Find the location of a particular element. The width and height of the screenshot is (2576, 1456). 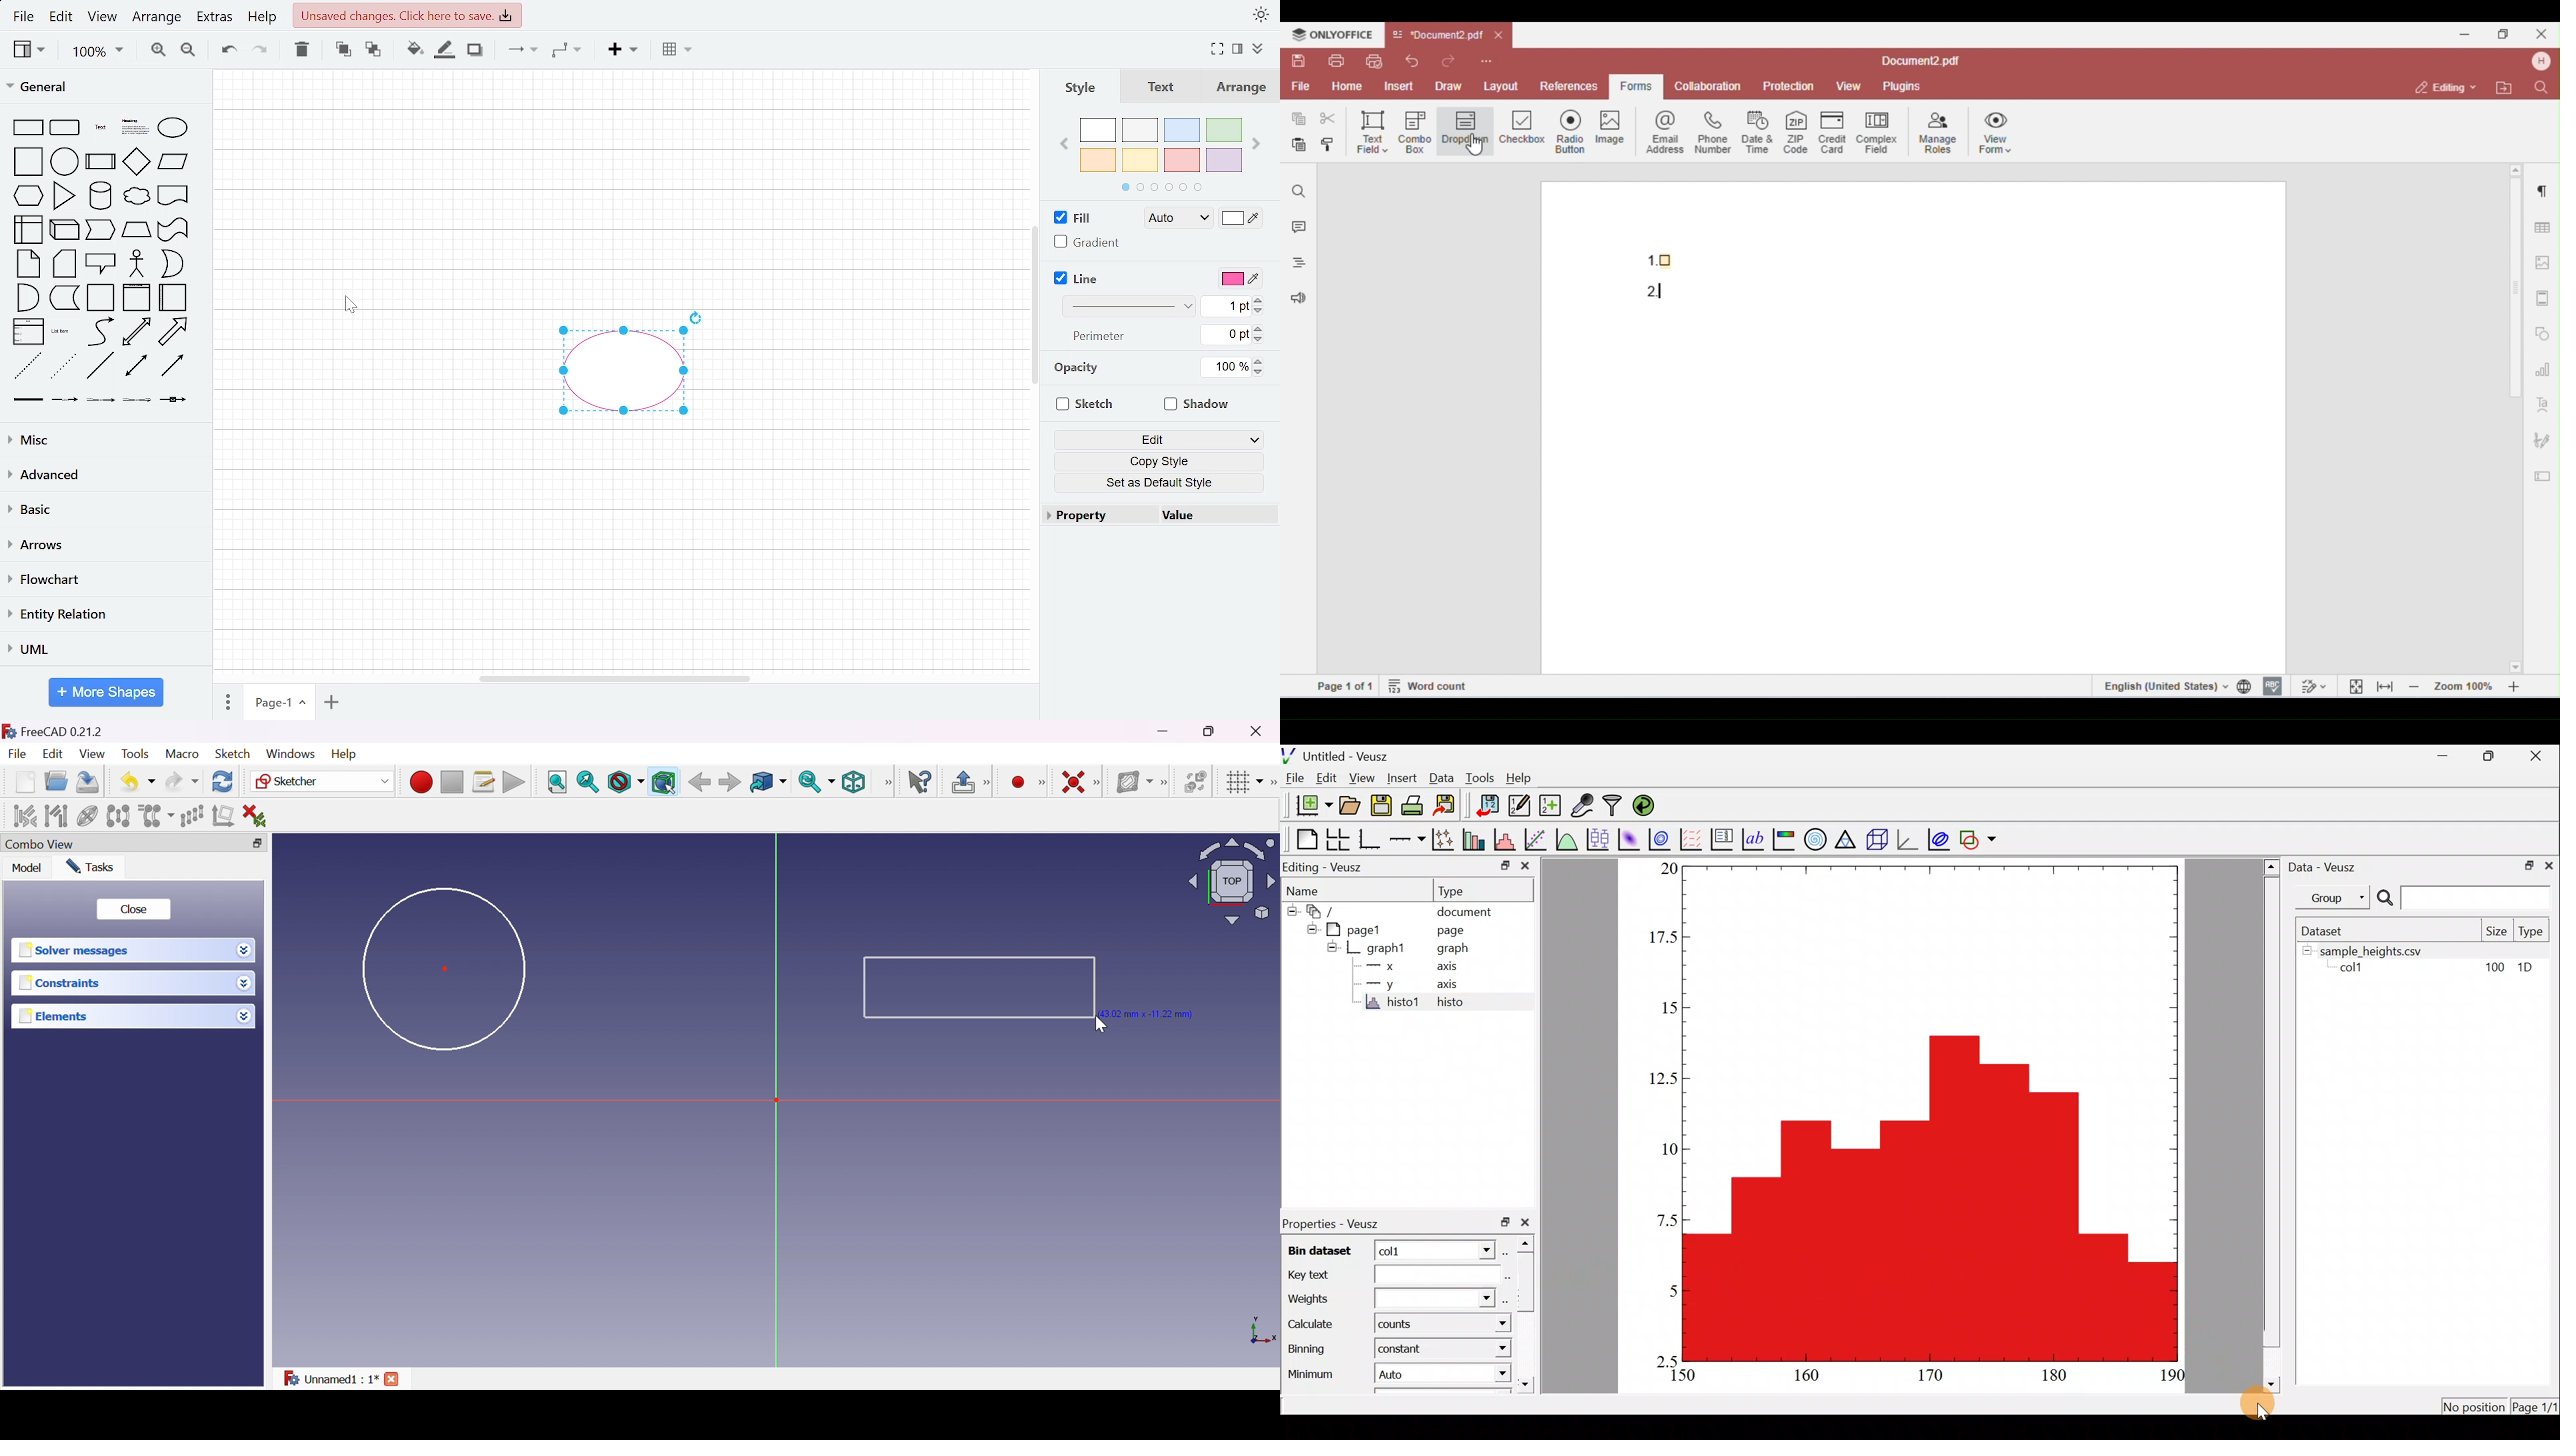

list item is located at coordinates (61, 333).